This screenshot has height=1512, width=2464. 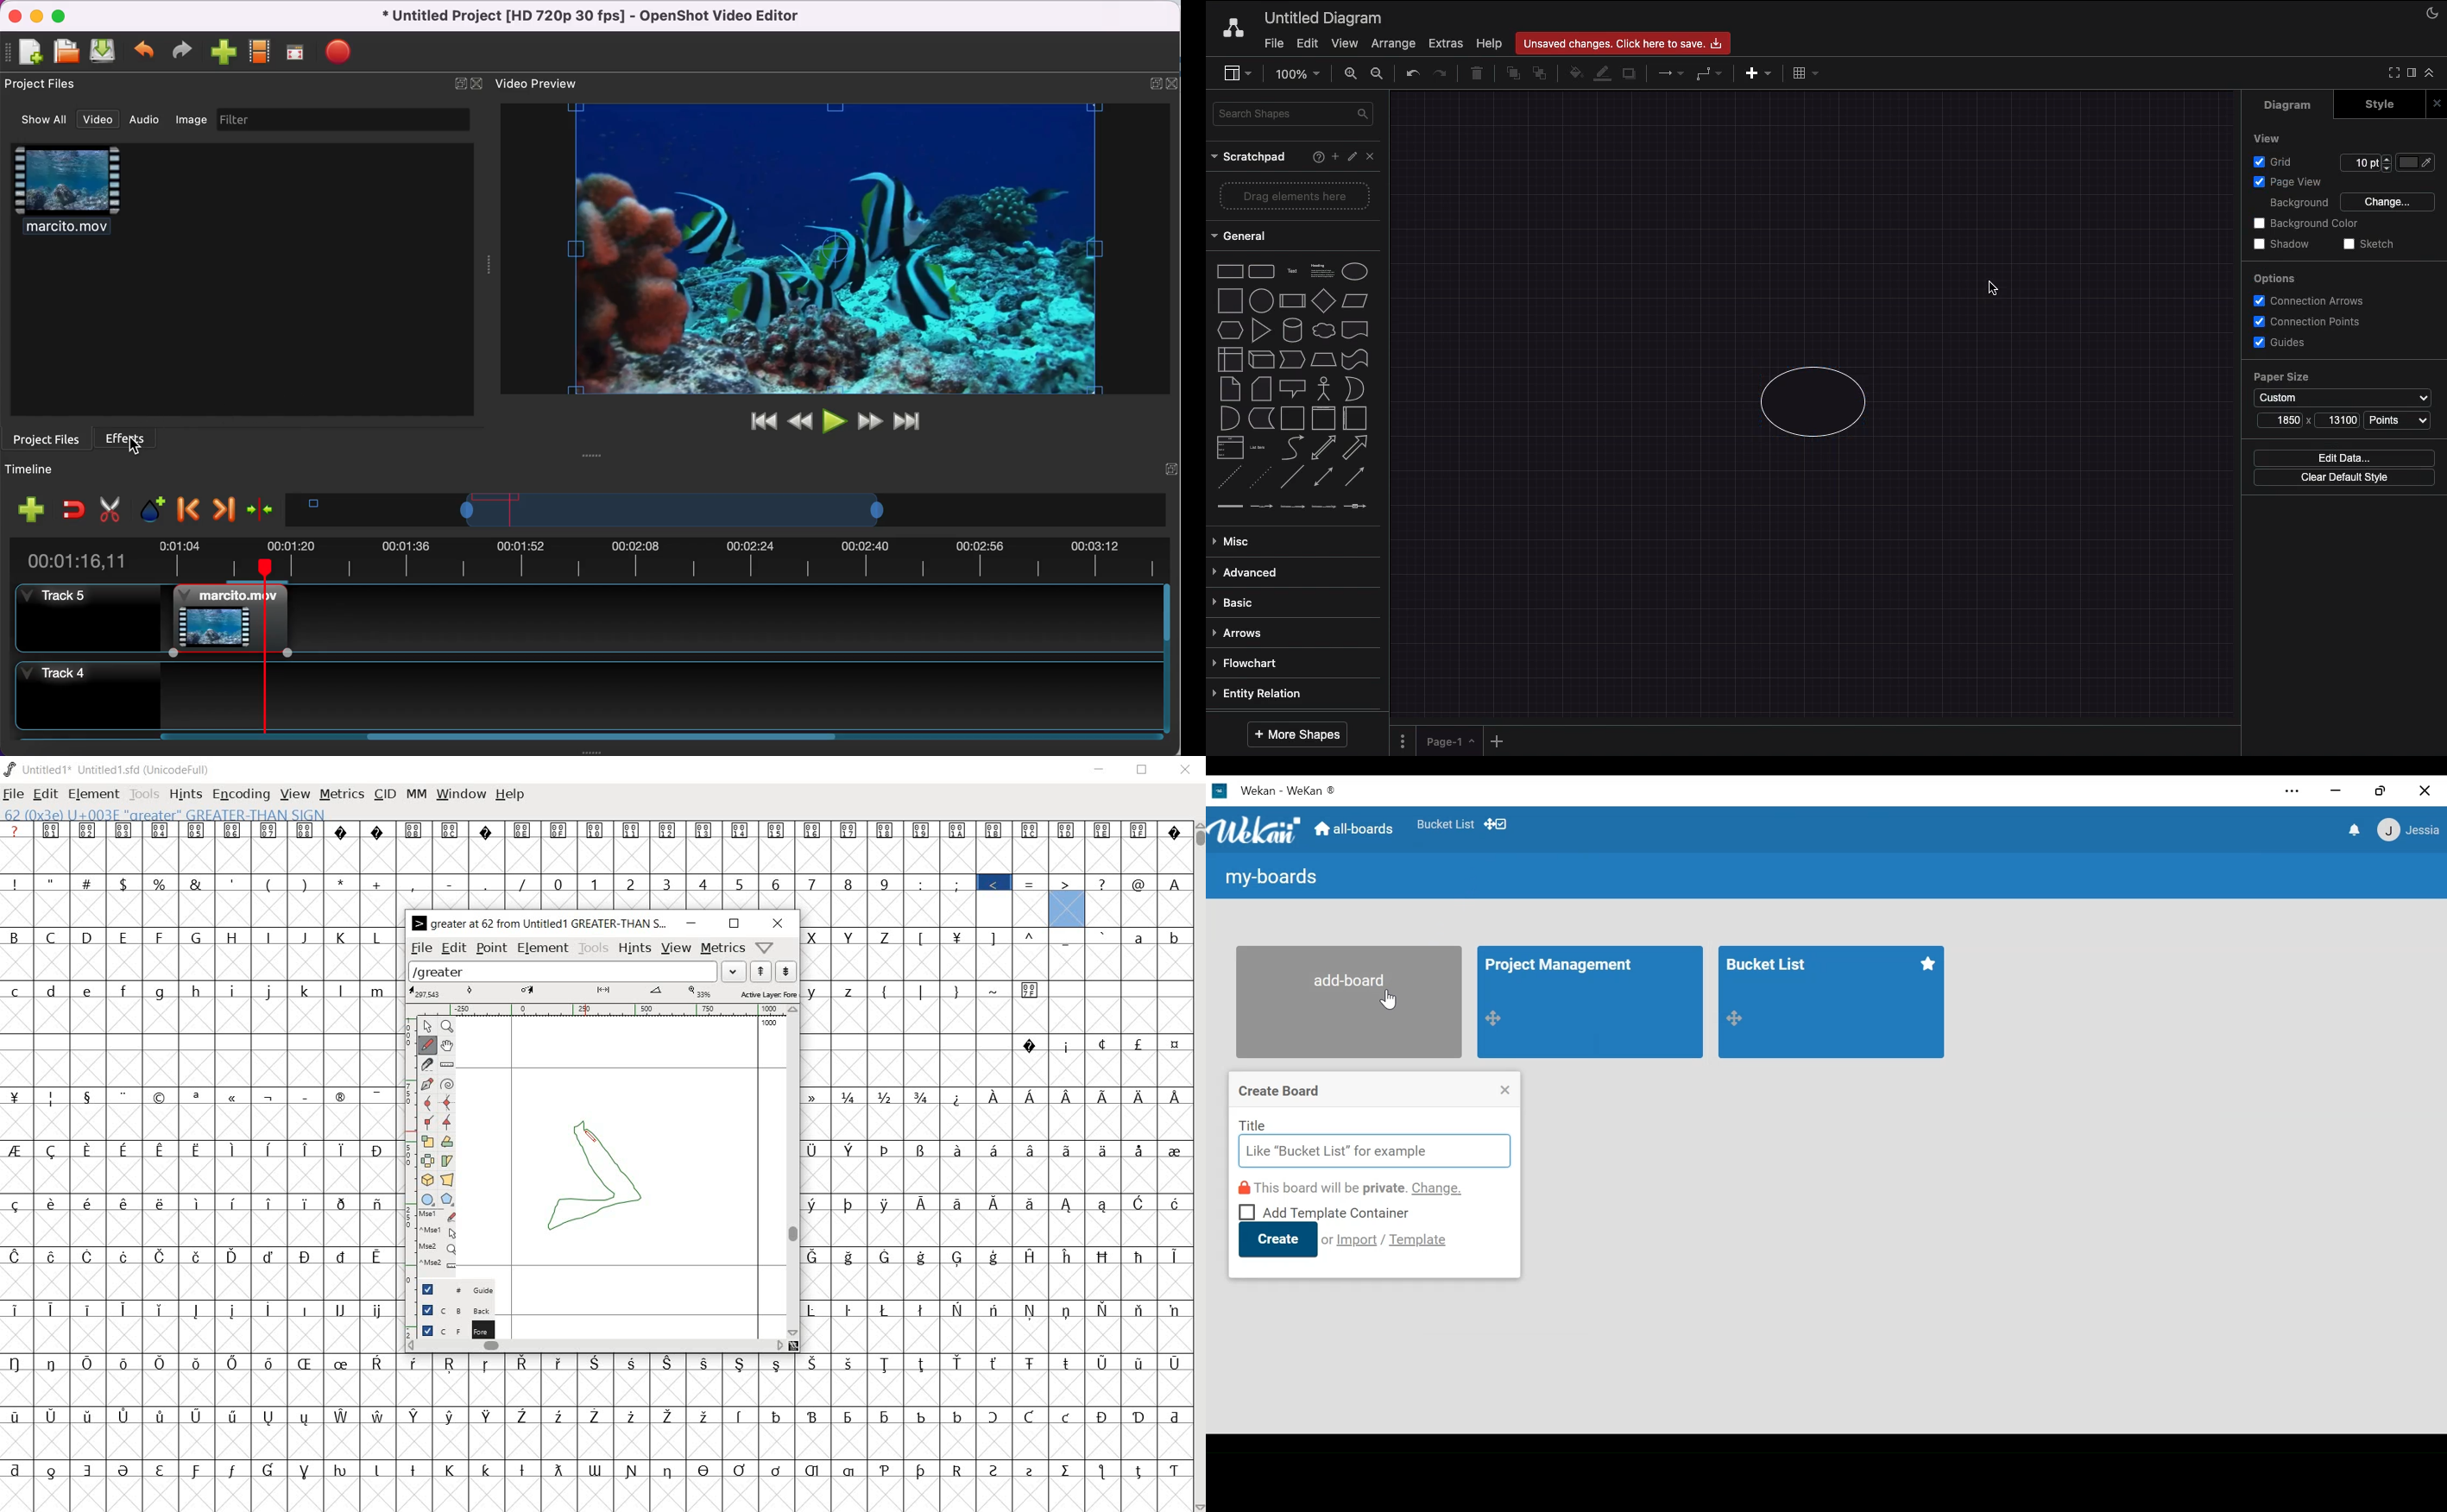 What do you see at coordinates (1446, 42) in the screenshot?
I see `Extras` at bounding box center [1446, 42].